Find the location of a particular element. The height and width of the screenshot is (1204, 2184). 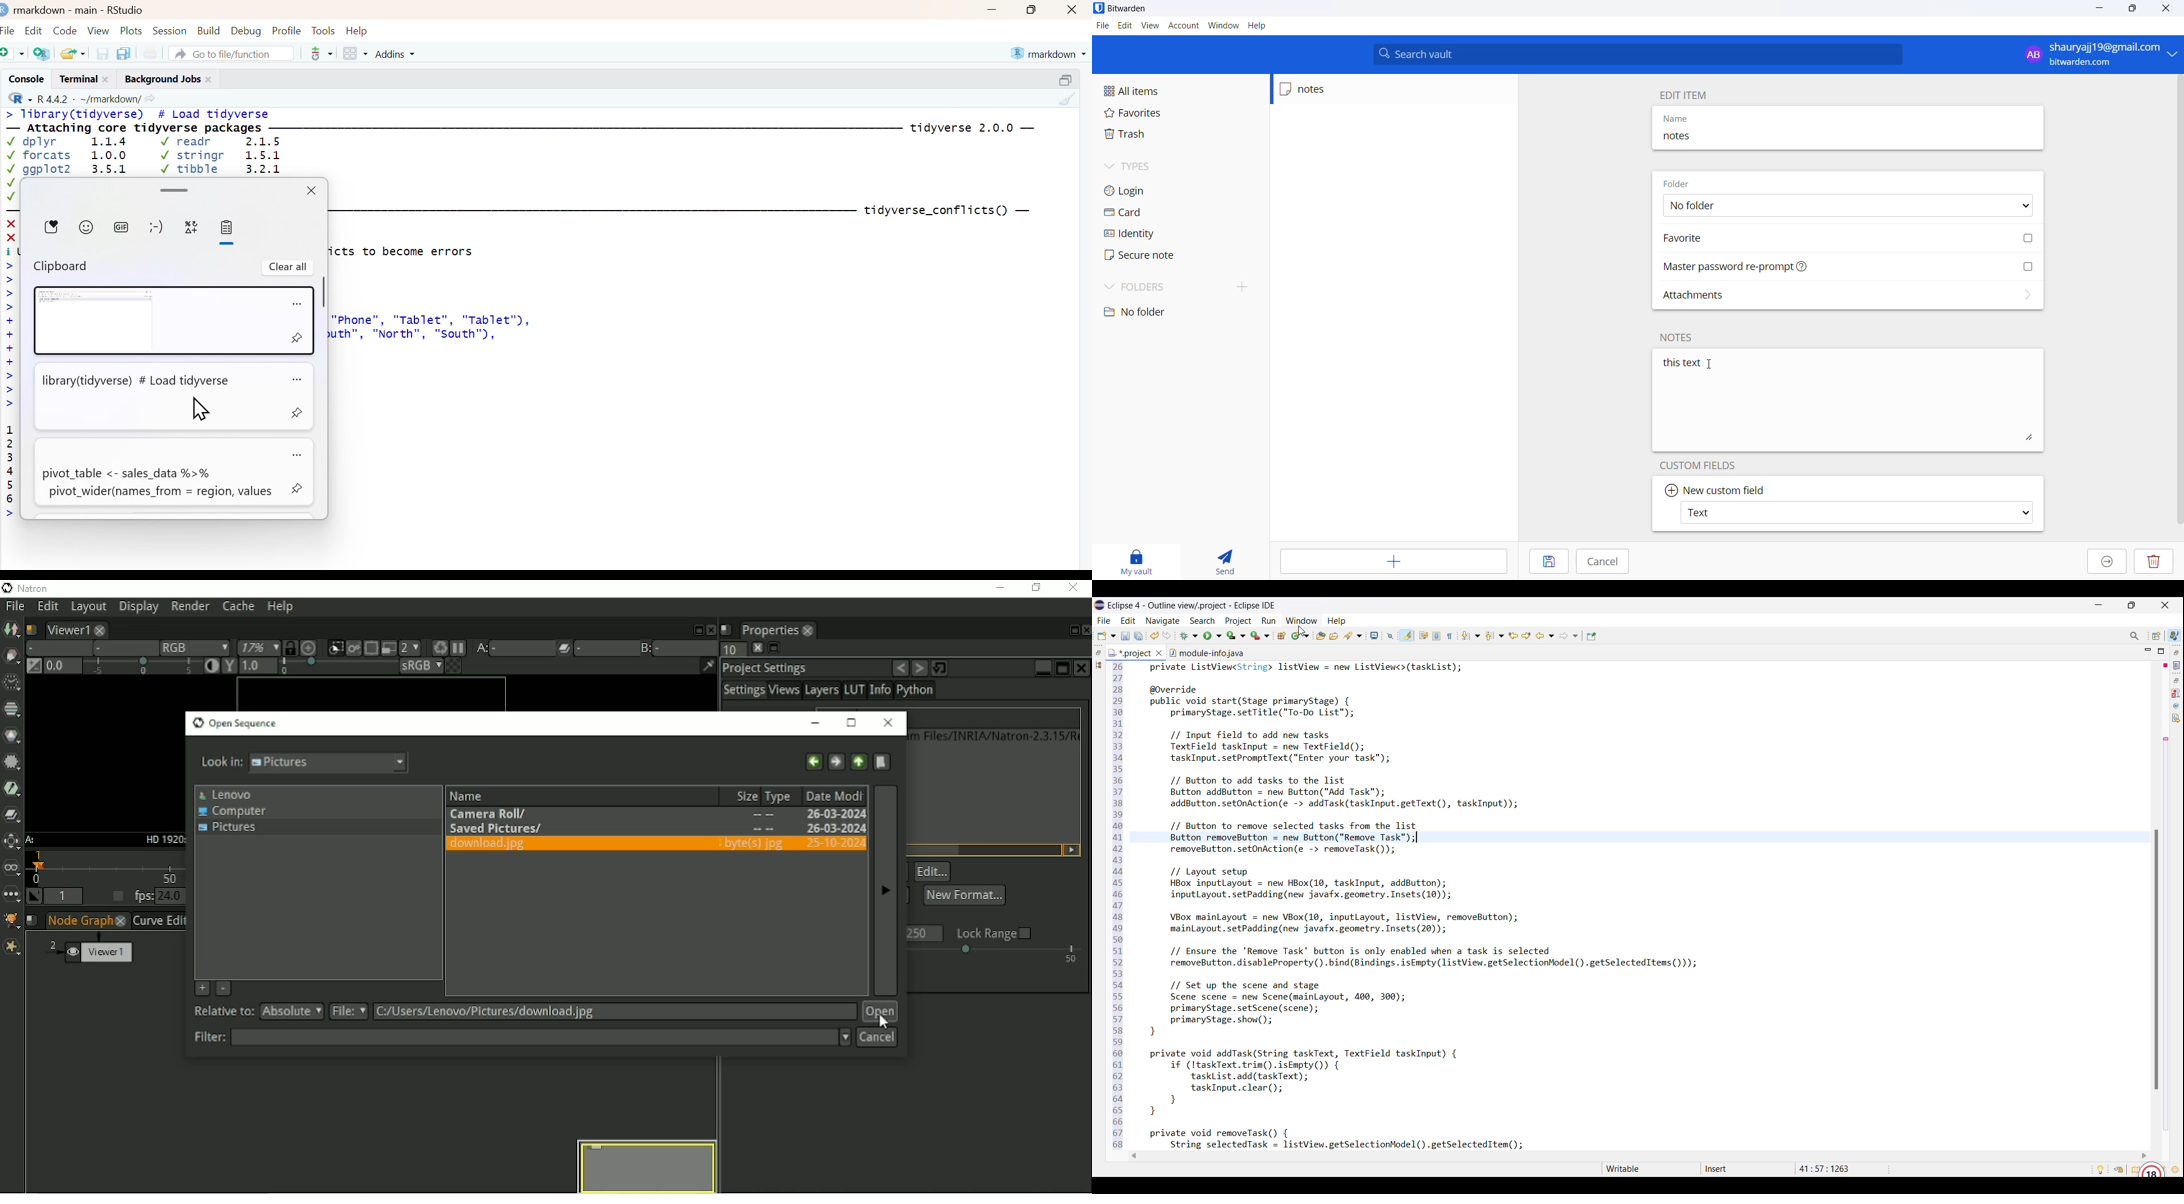

Open type is located at coordinates (1321, 636).